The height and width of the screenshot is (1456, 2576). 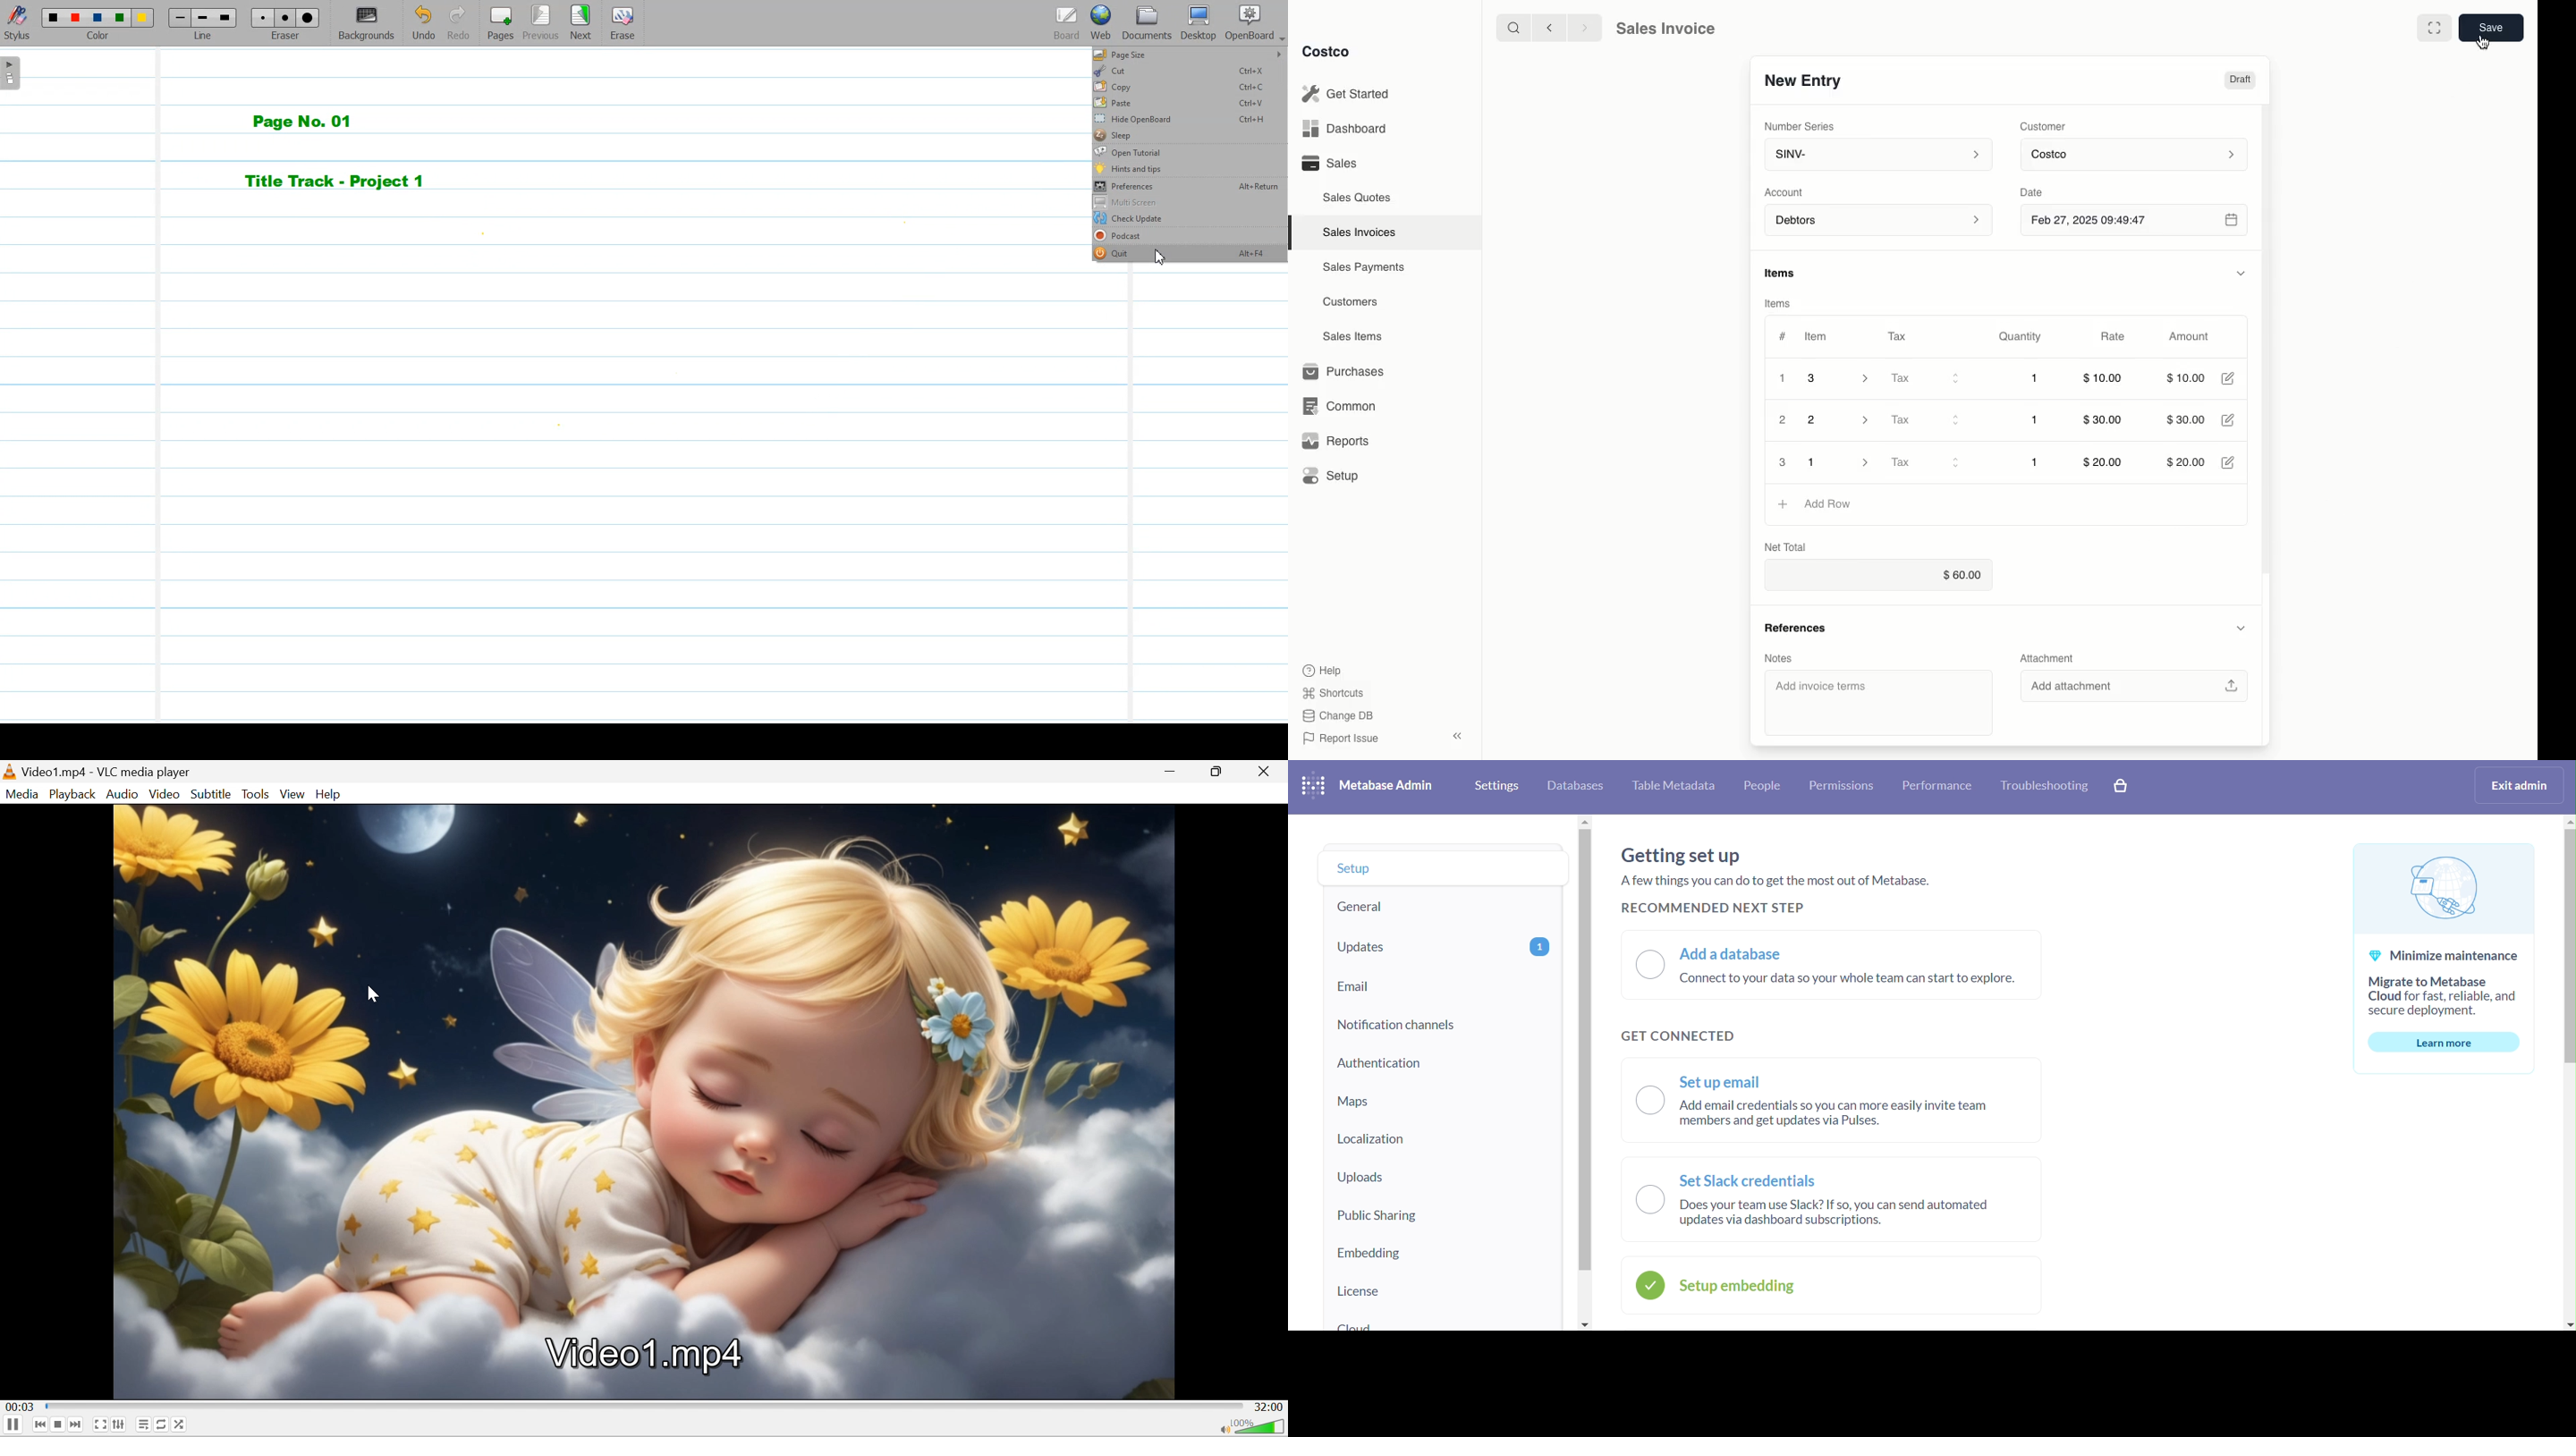 I want to click on Items, so click(x=1788, y=274).